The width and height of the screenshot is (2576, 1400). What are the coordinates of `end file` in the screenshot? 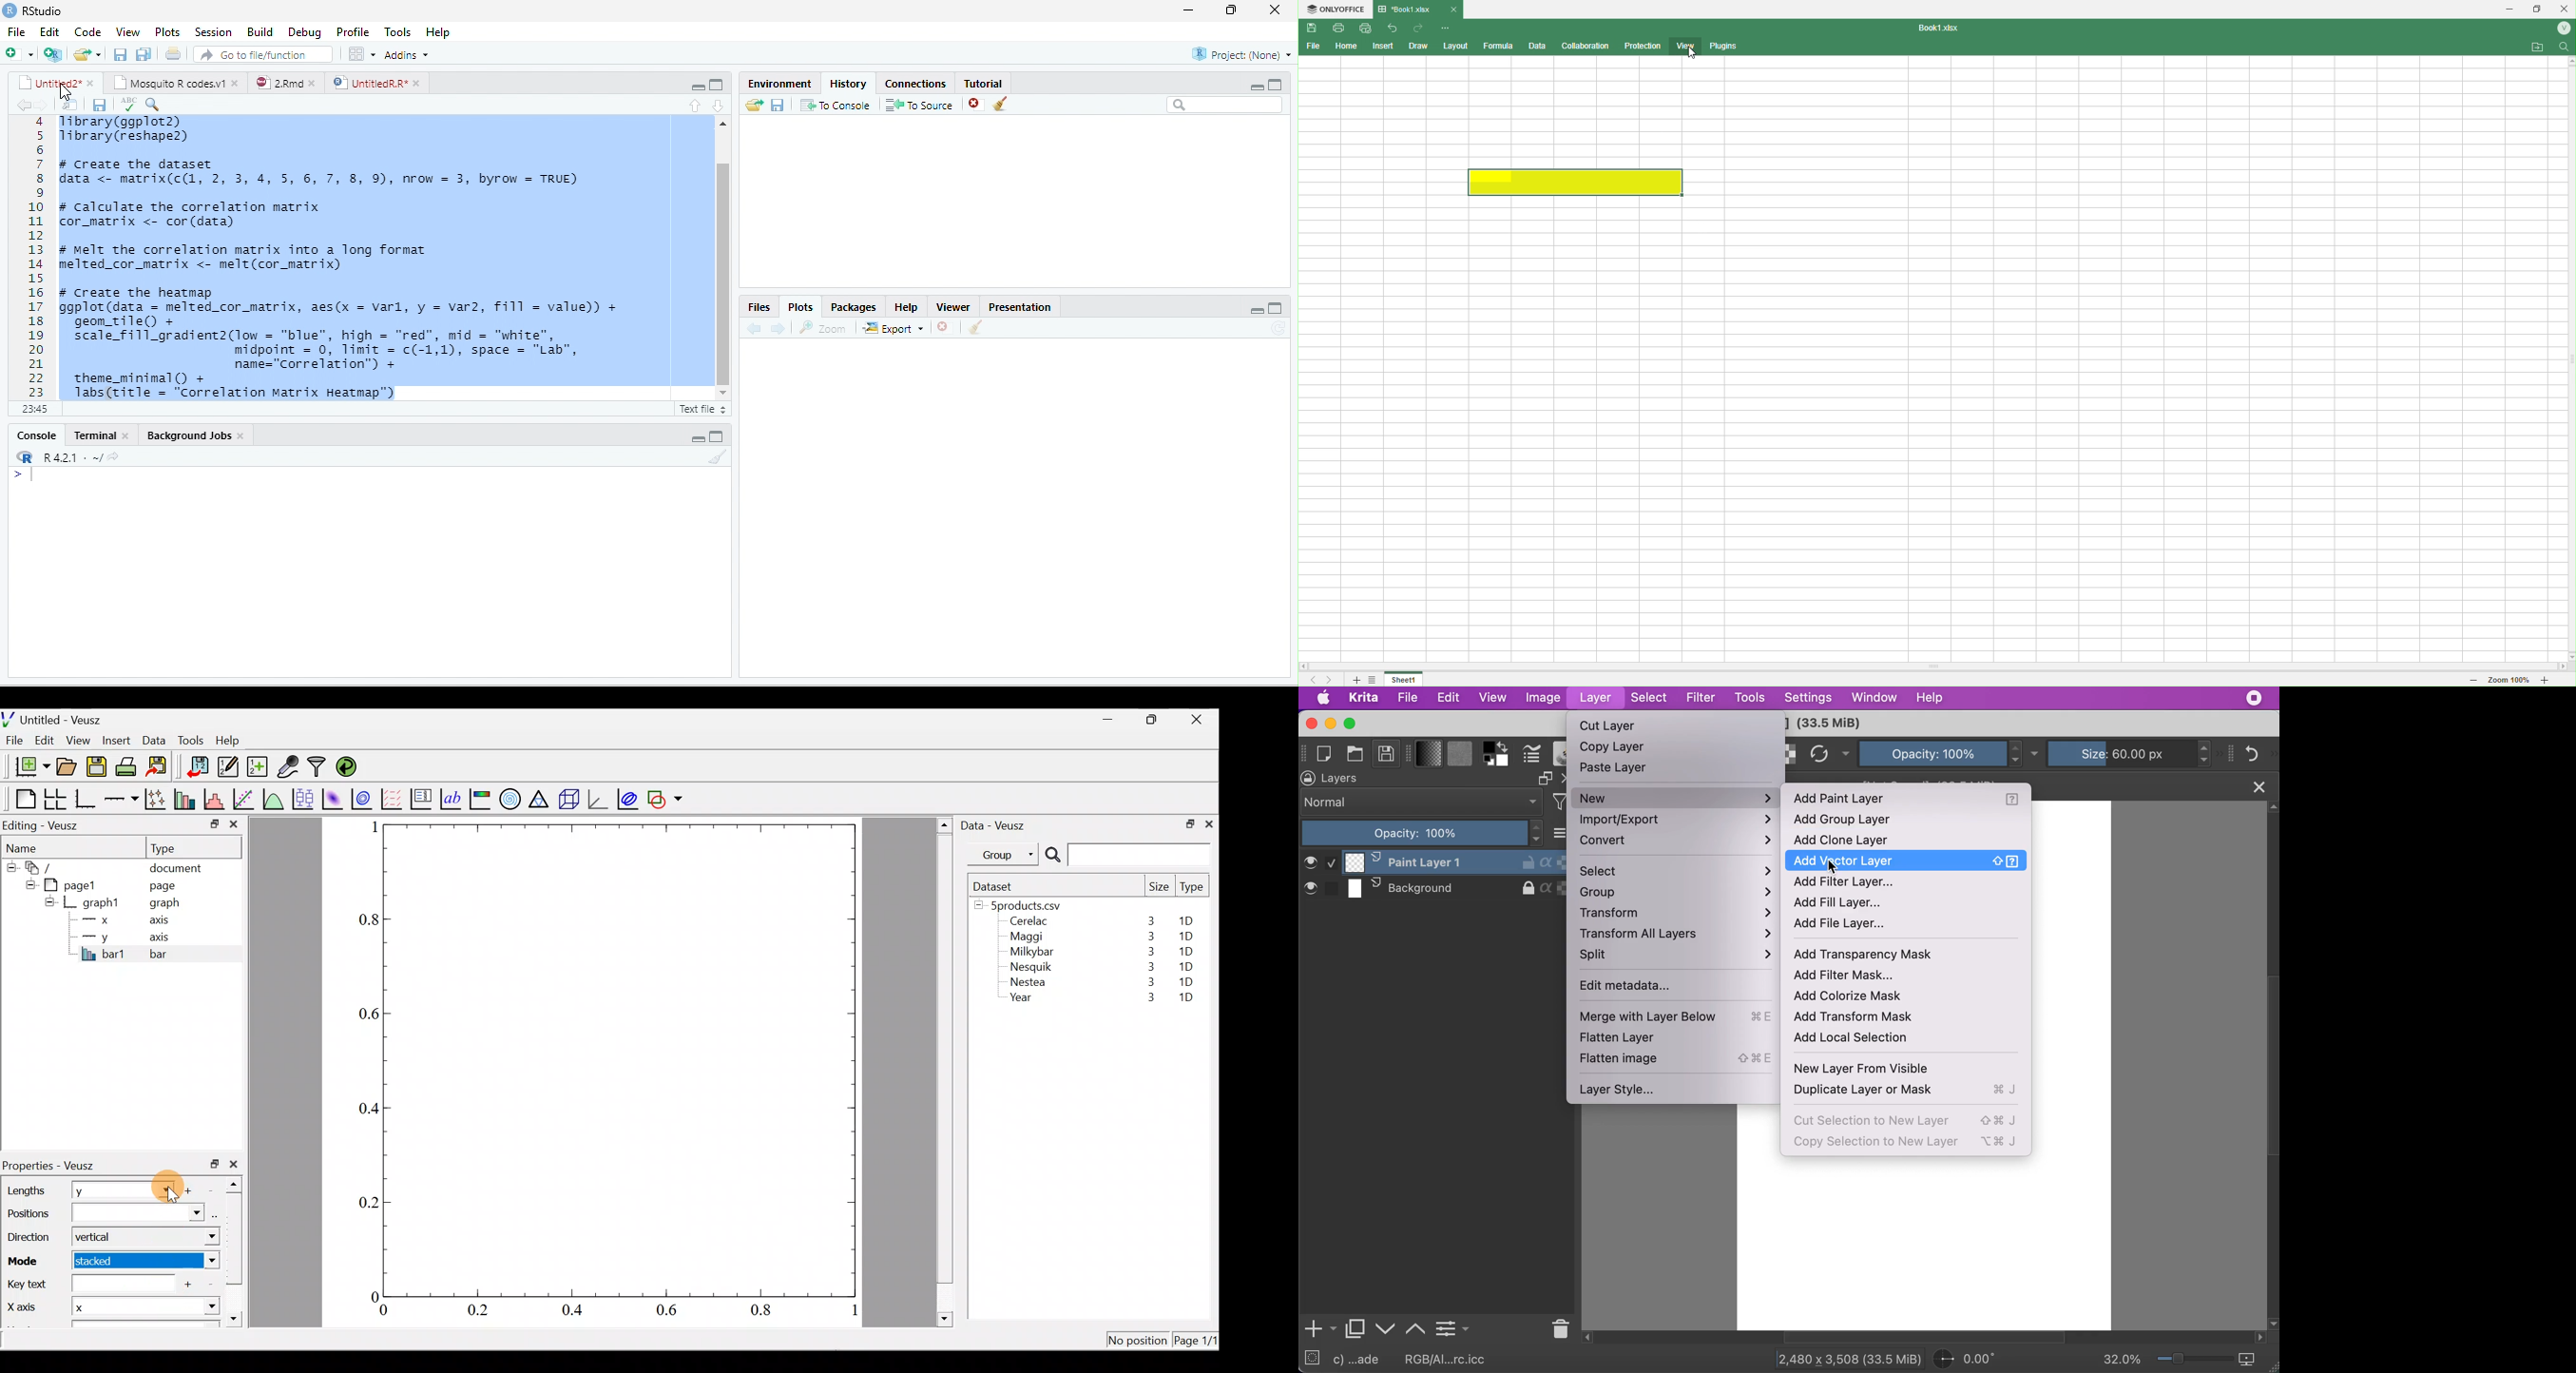 It's located at (87, 56).